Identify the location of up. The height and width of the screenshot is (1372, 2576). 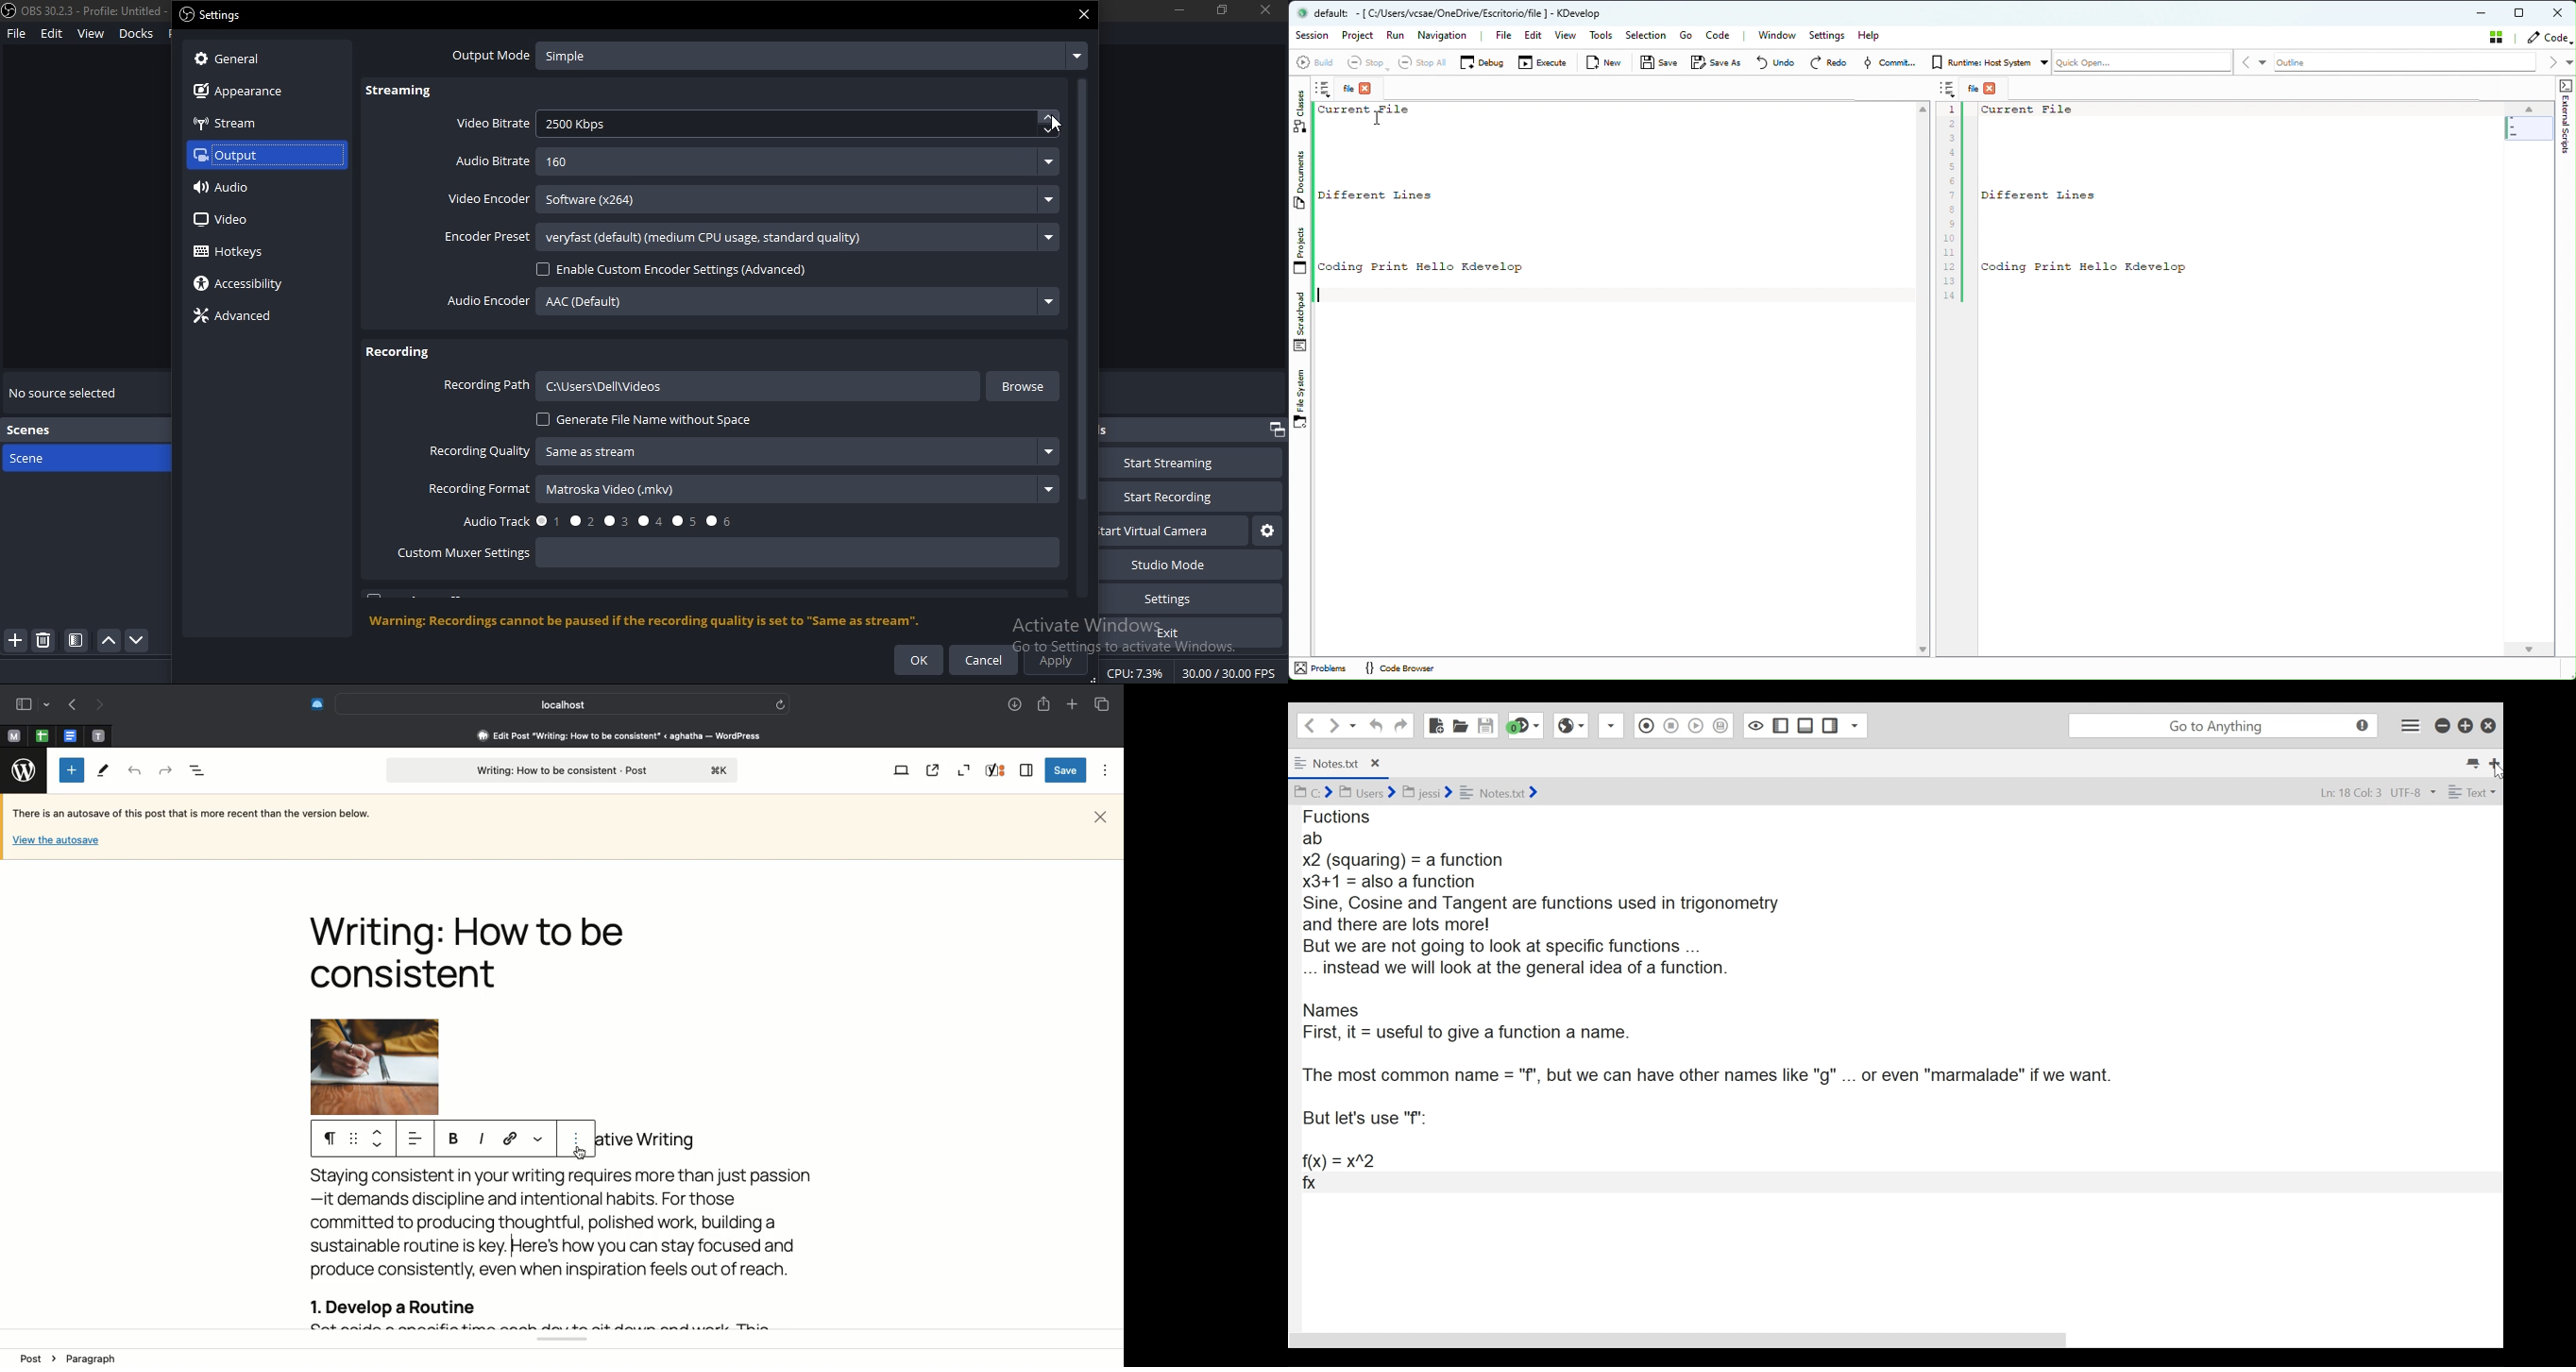
(1050, 118).